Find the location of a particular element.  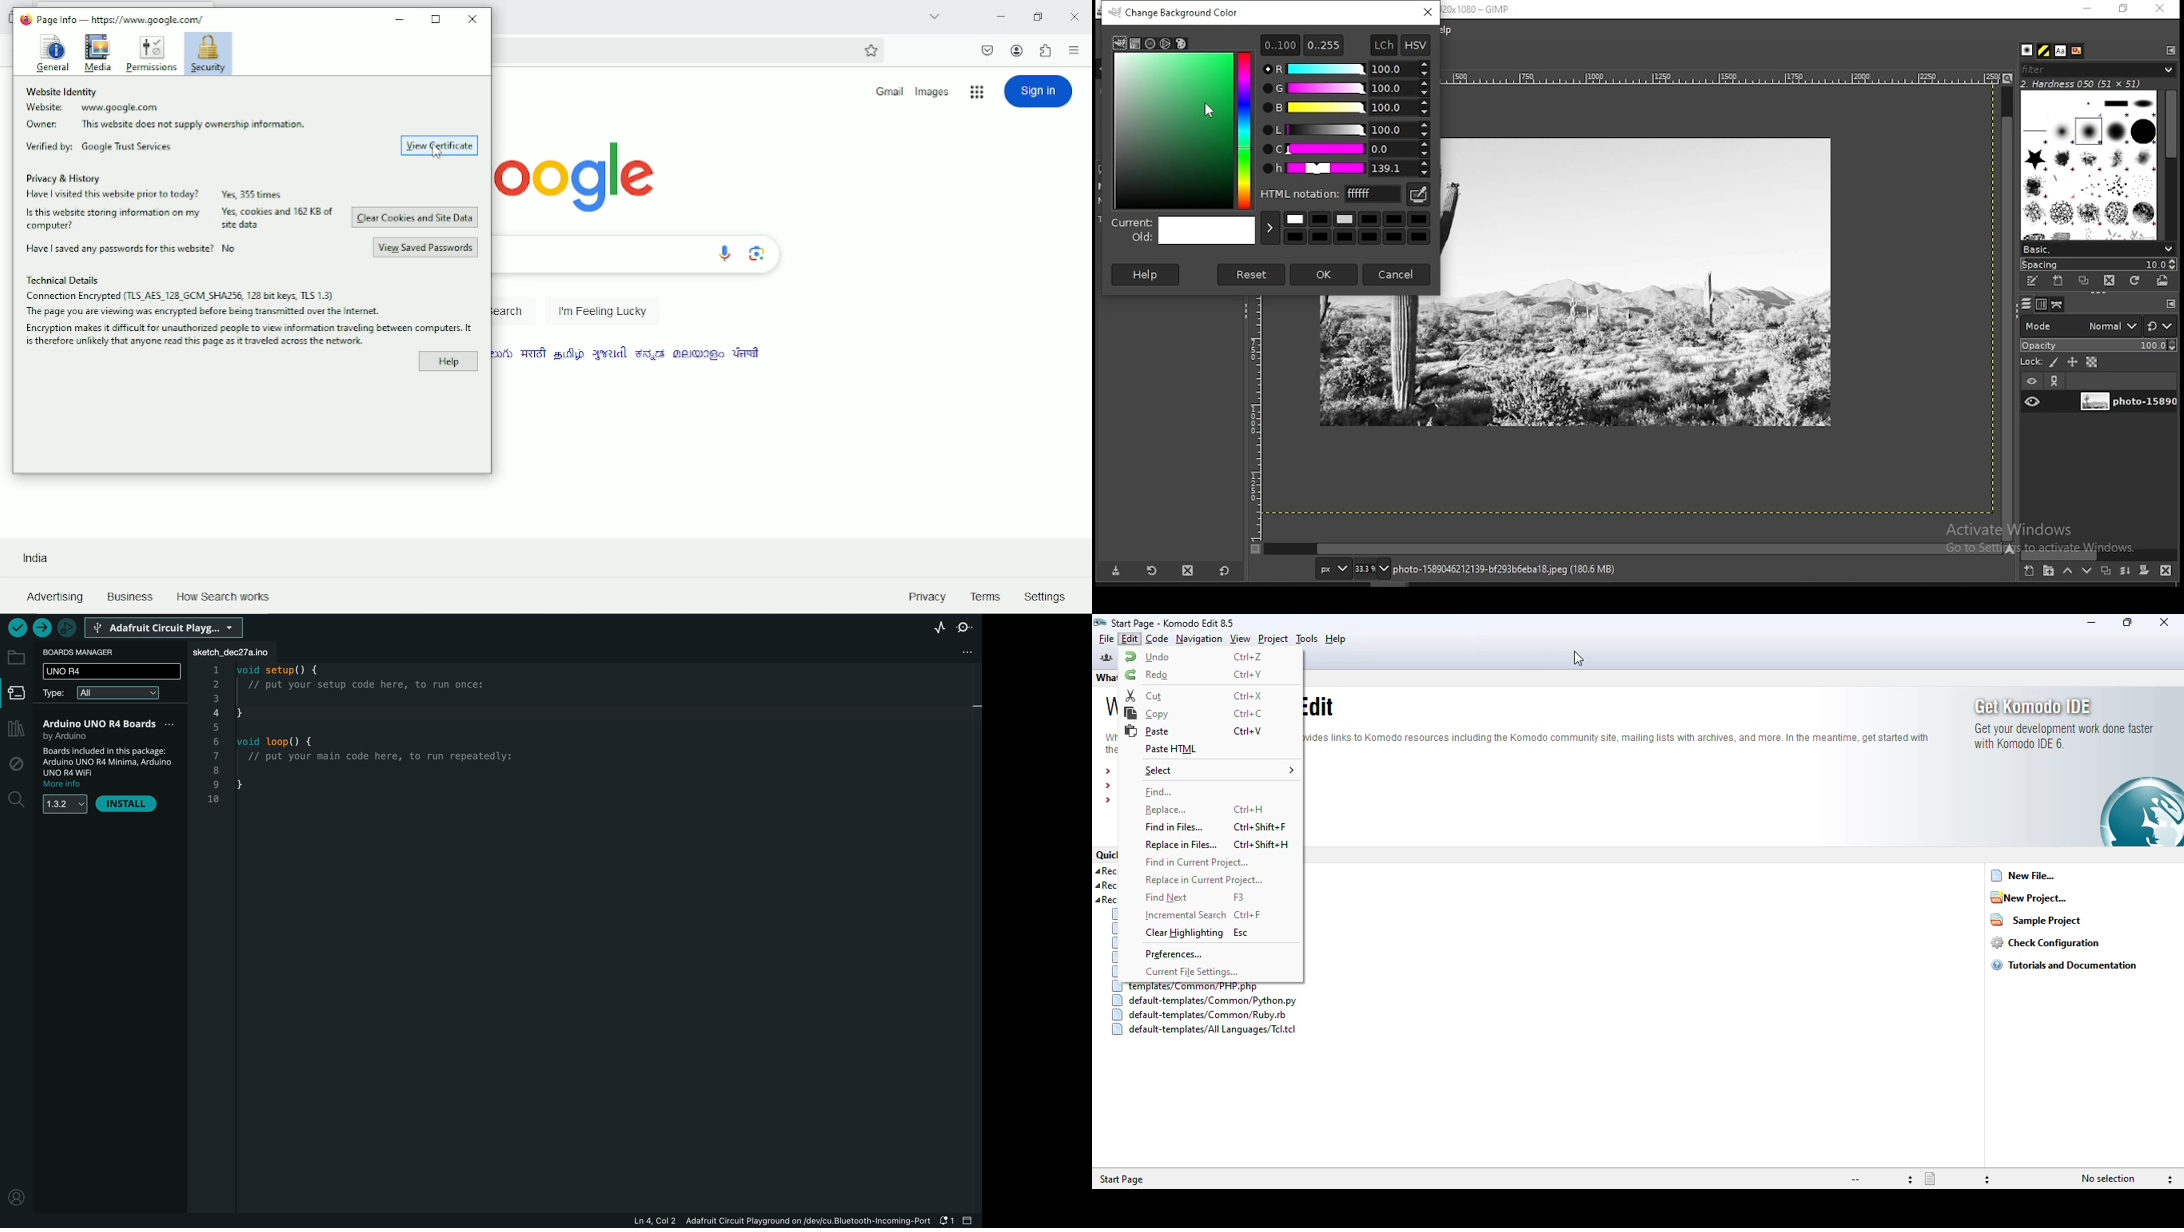

watercolor is located at coordinates (1152, 43).